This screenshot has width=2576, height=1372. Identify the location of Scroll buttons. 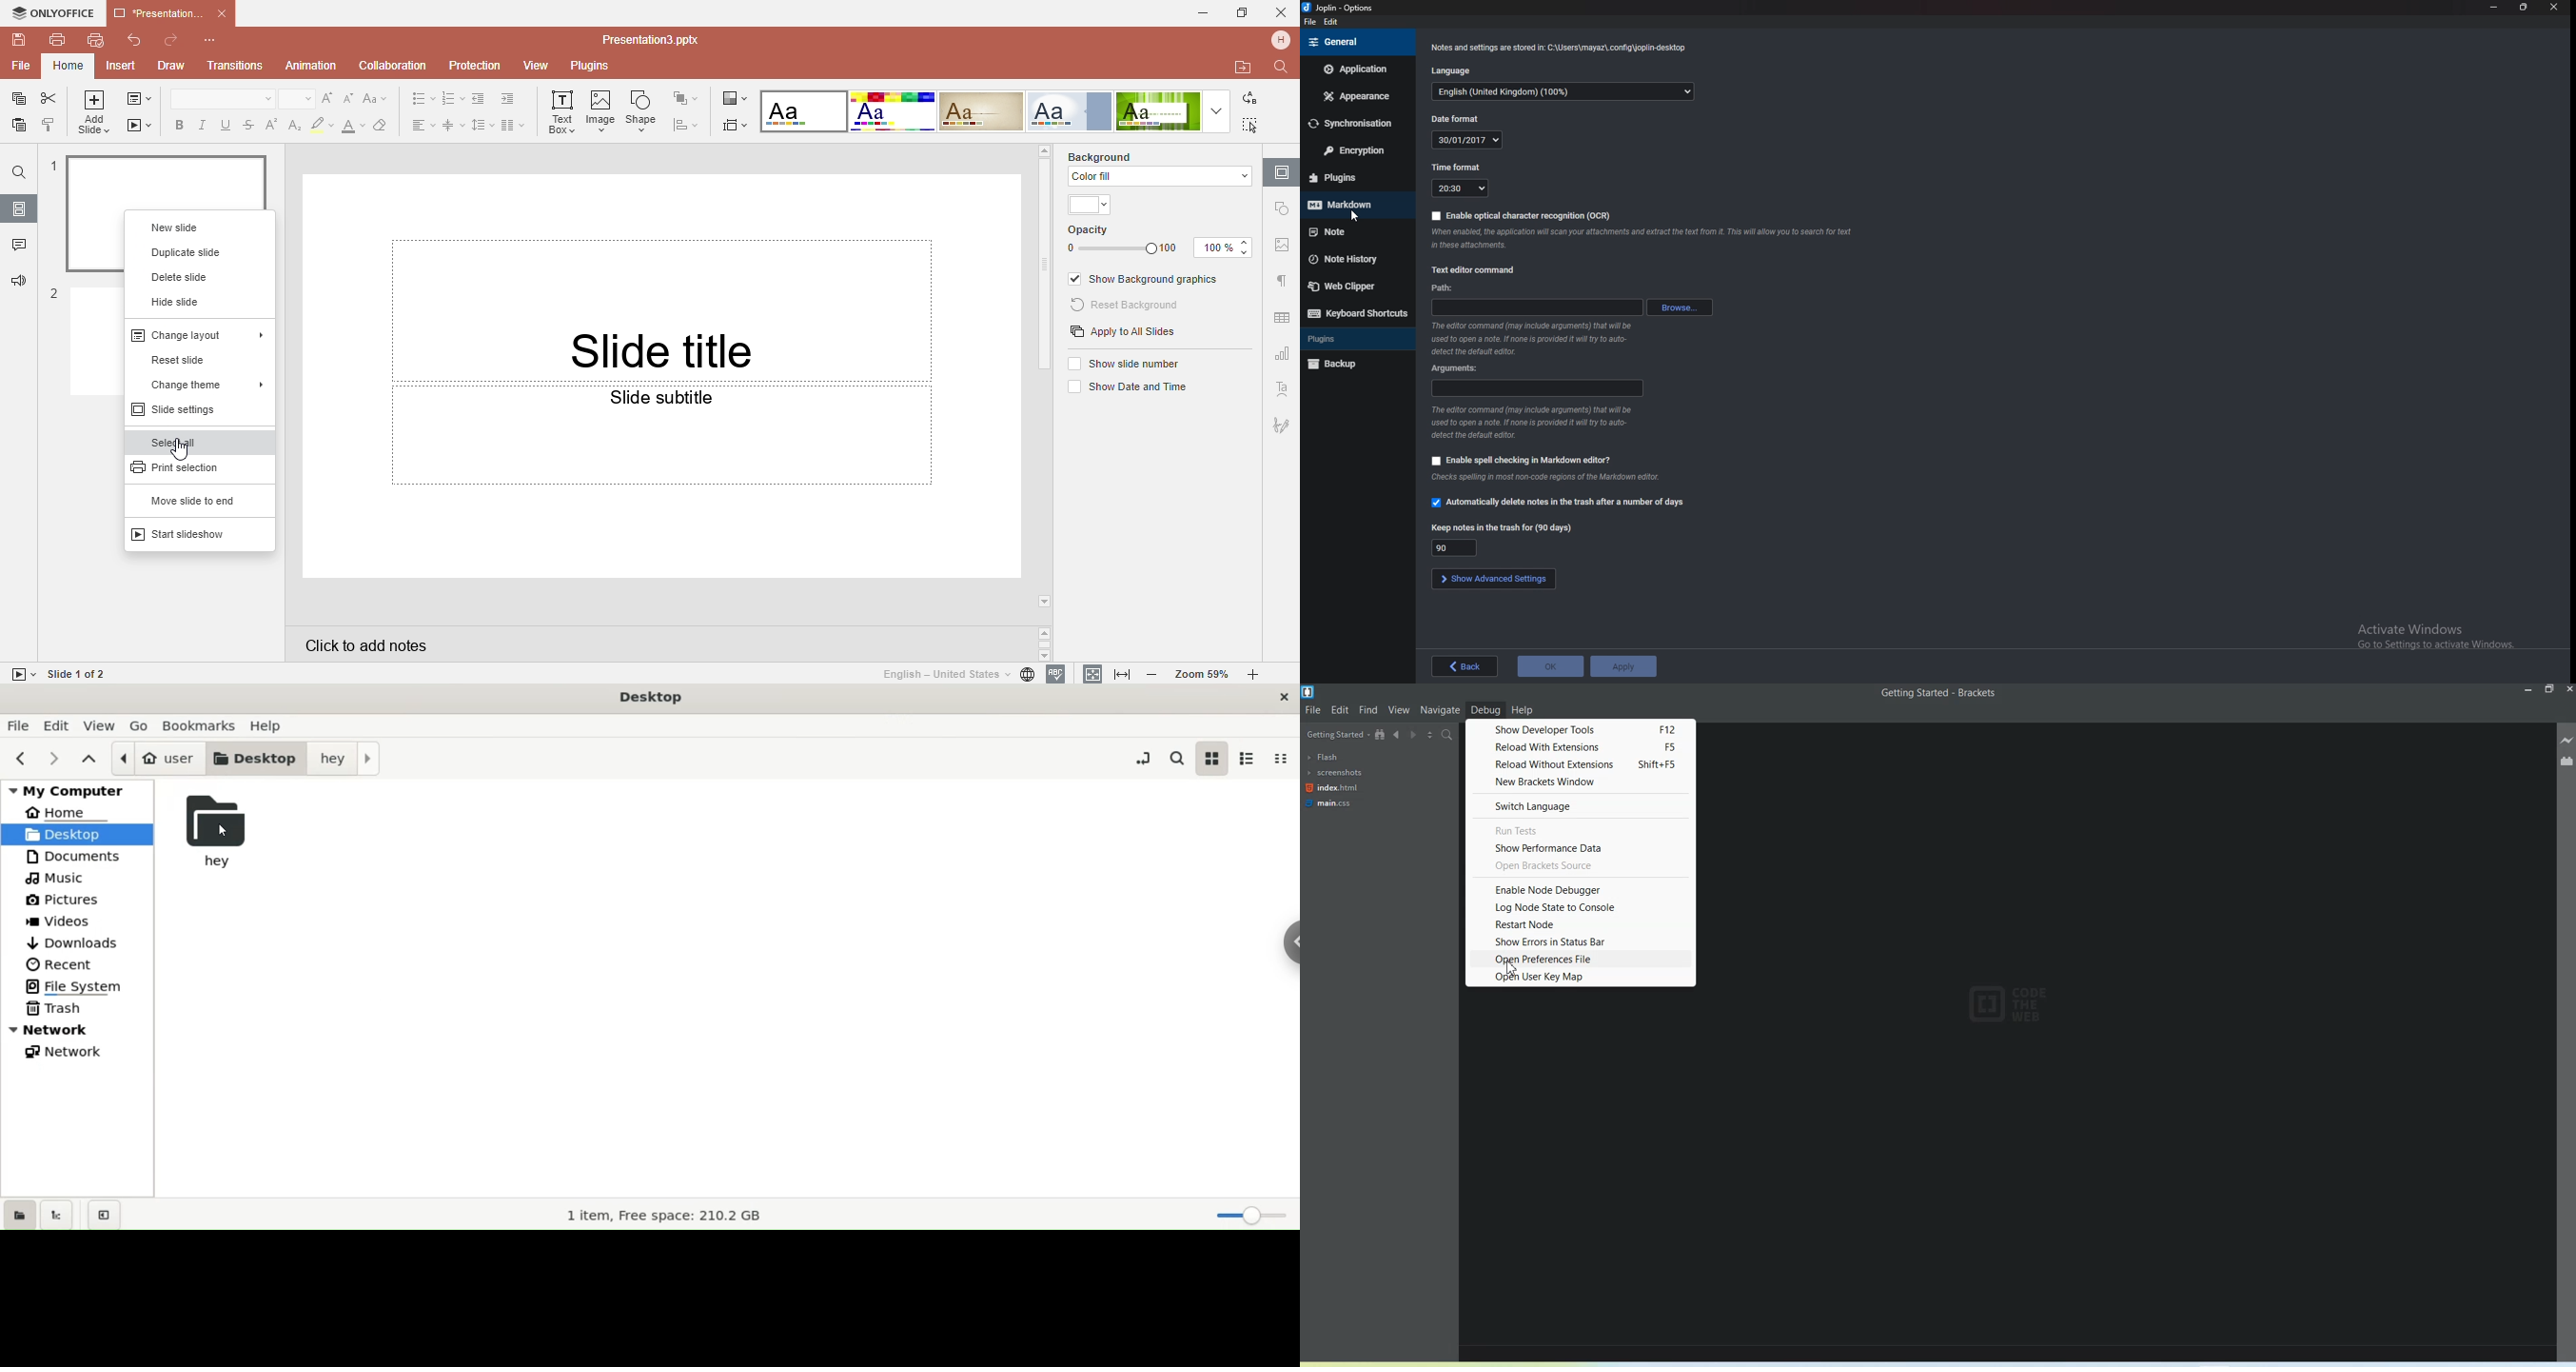
(1046, 644).